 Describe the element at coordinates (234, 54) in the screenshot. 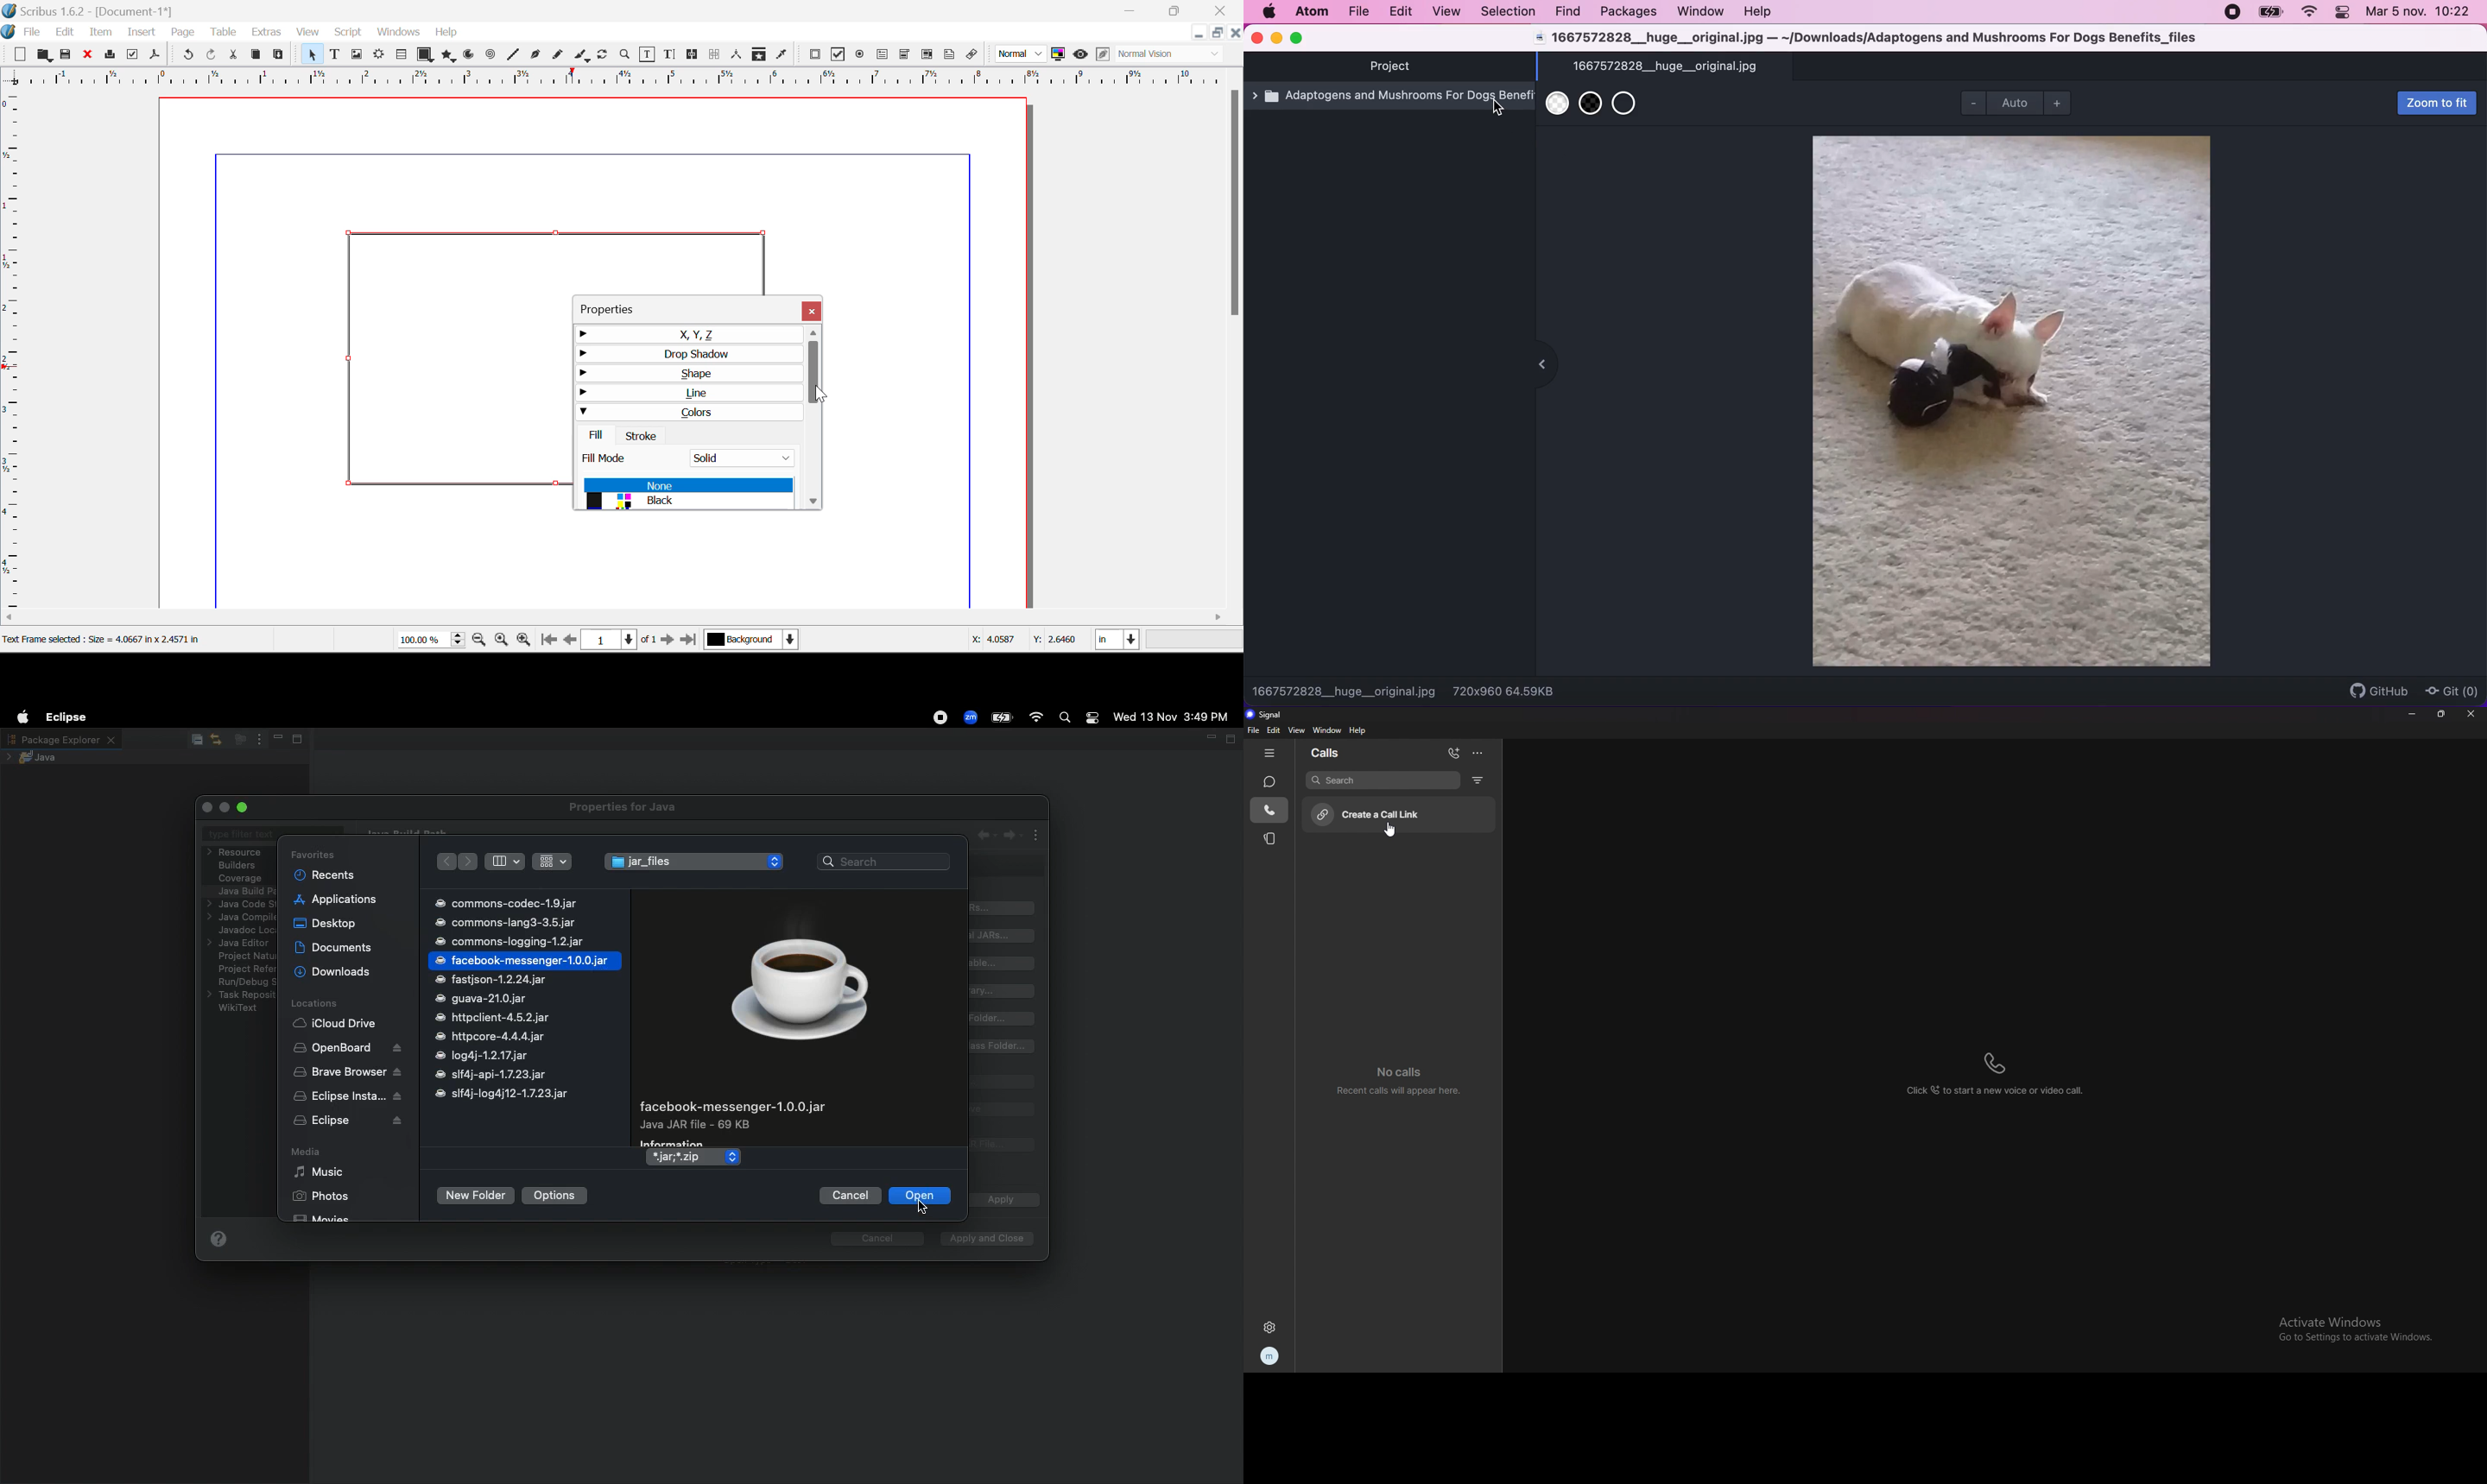

I see `Cut` at that location.